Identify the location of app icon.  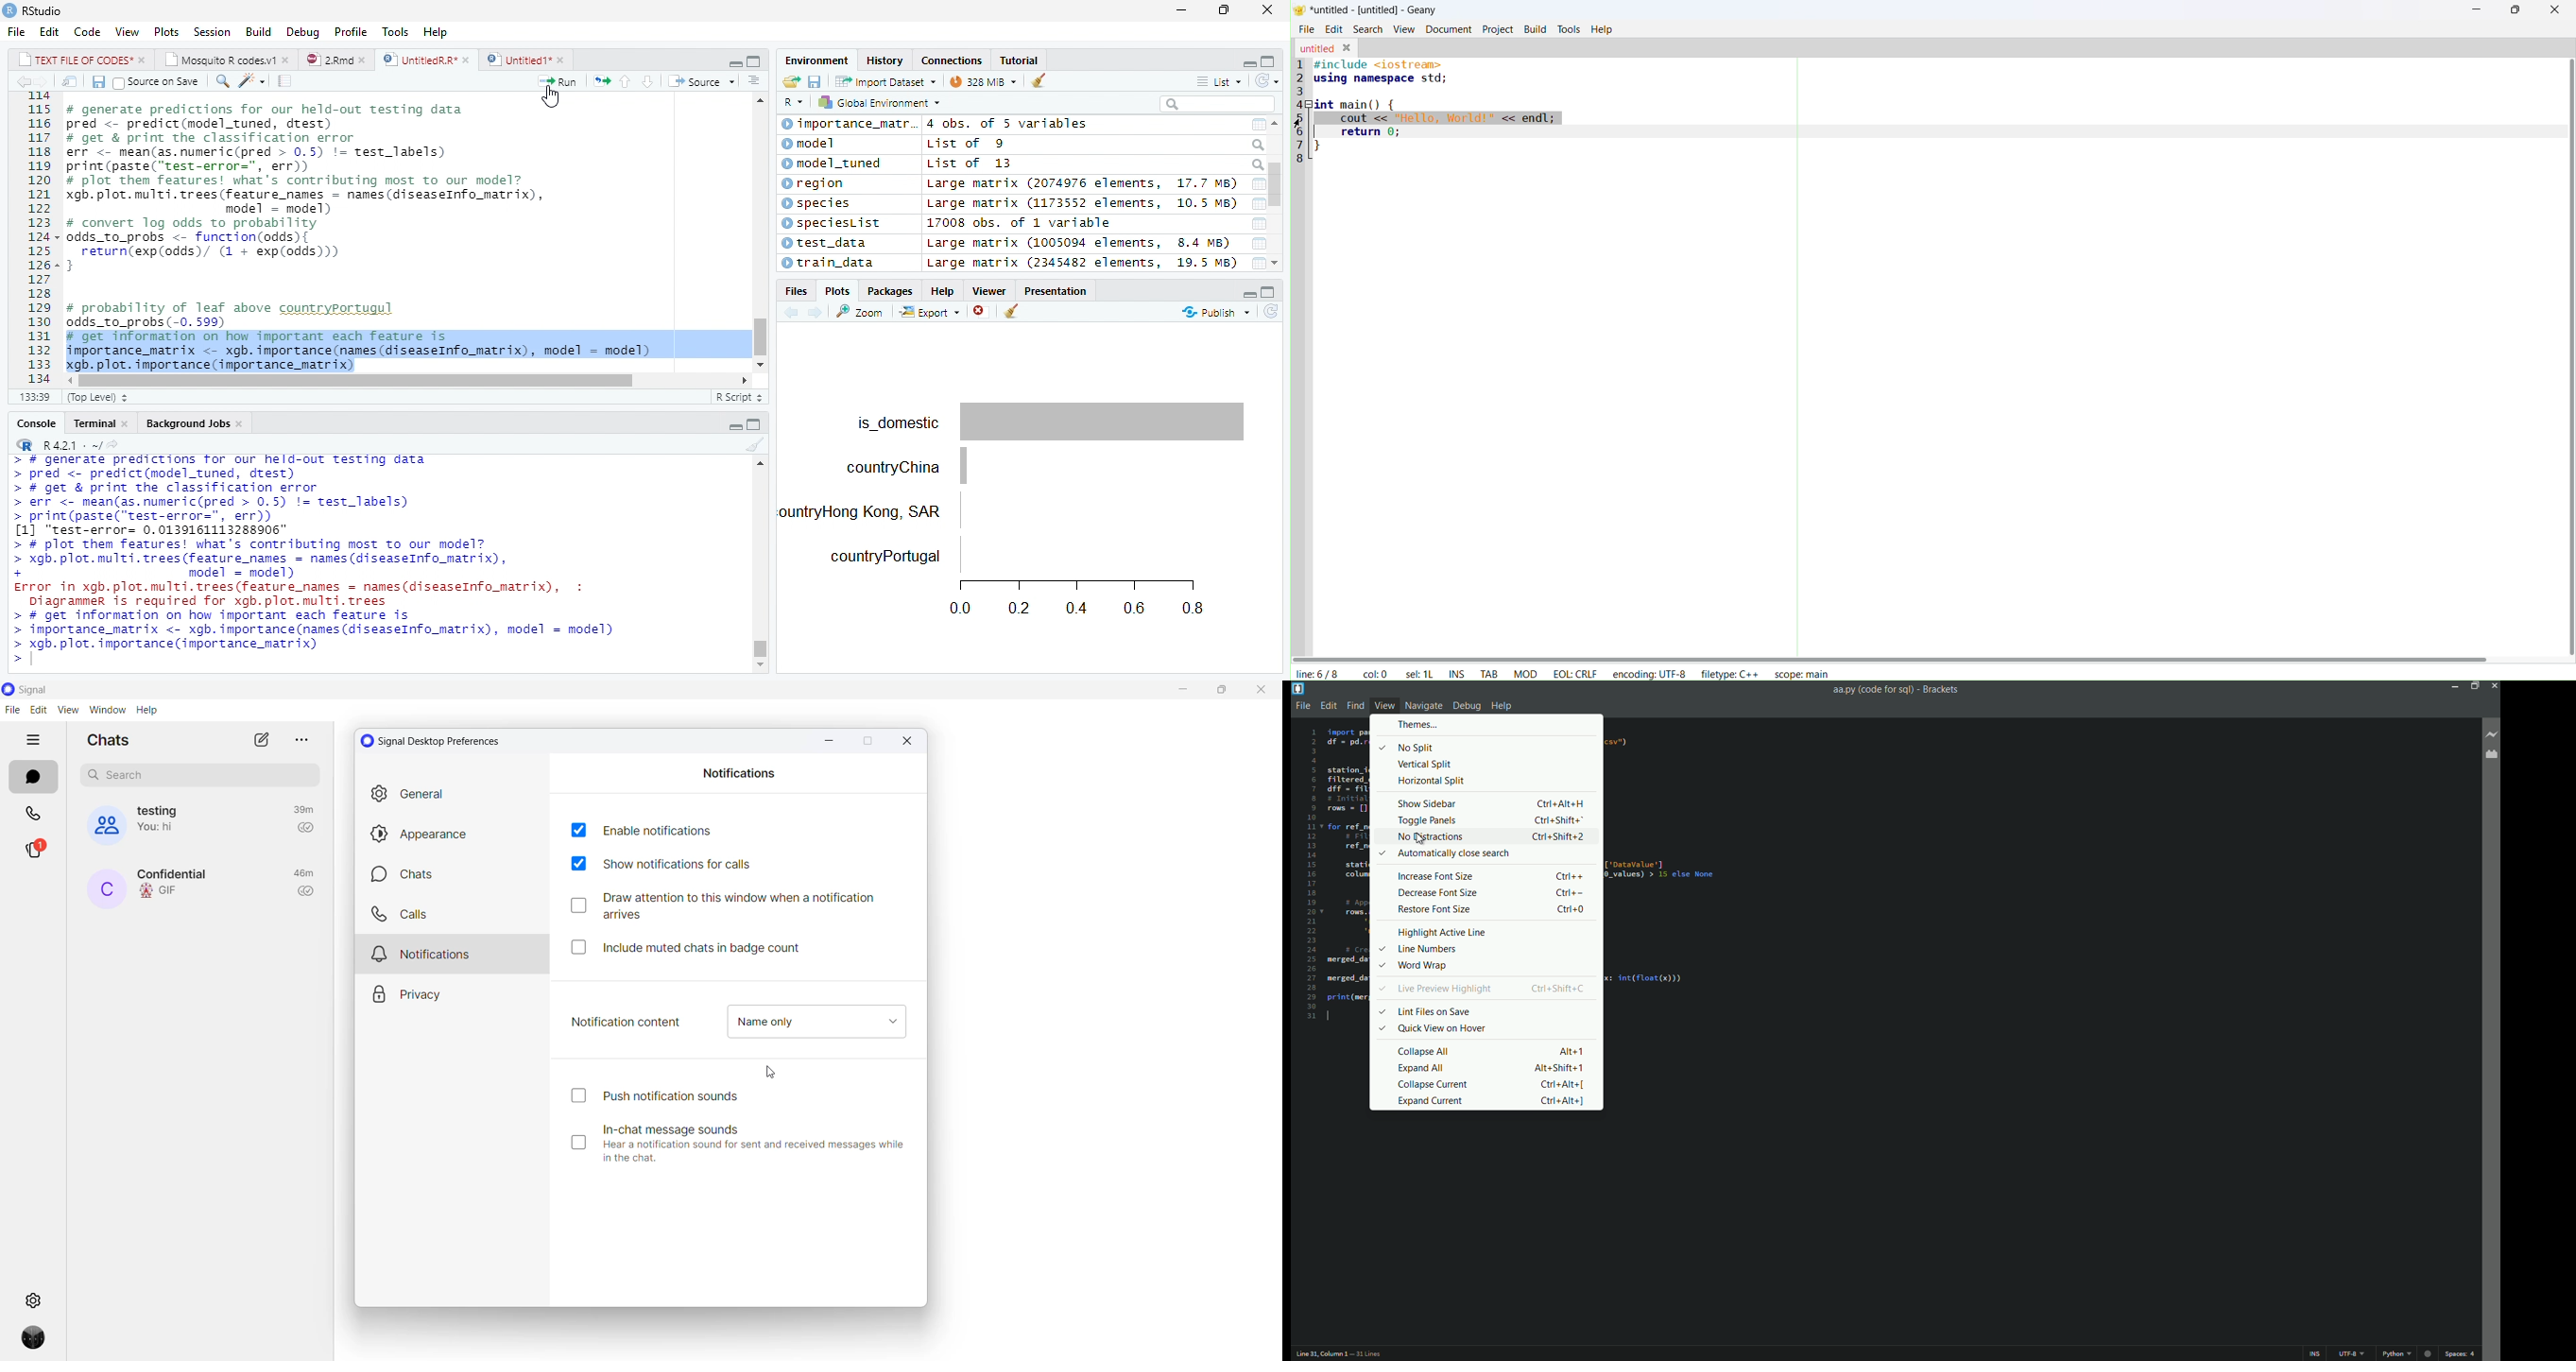
(1298, 689).